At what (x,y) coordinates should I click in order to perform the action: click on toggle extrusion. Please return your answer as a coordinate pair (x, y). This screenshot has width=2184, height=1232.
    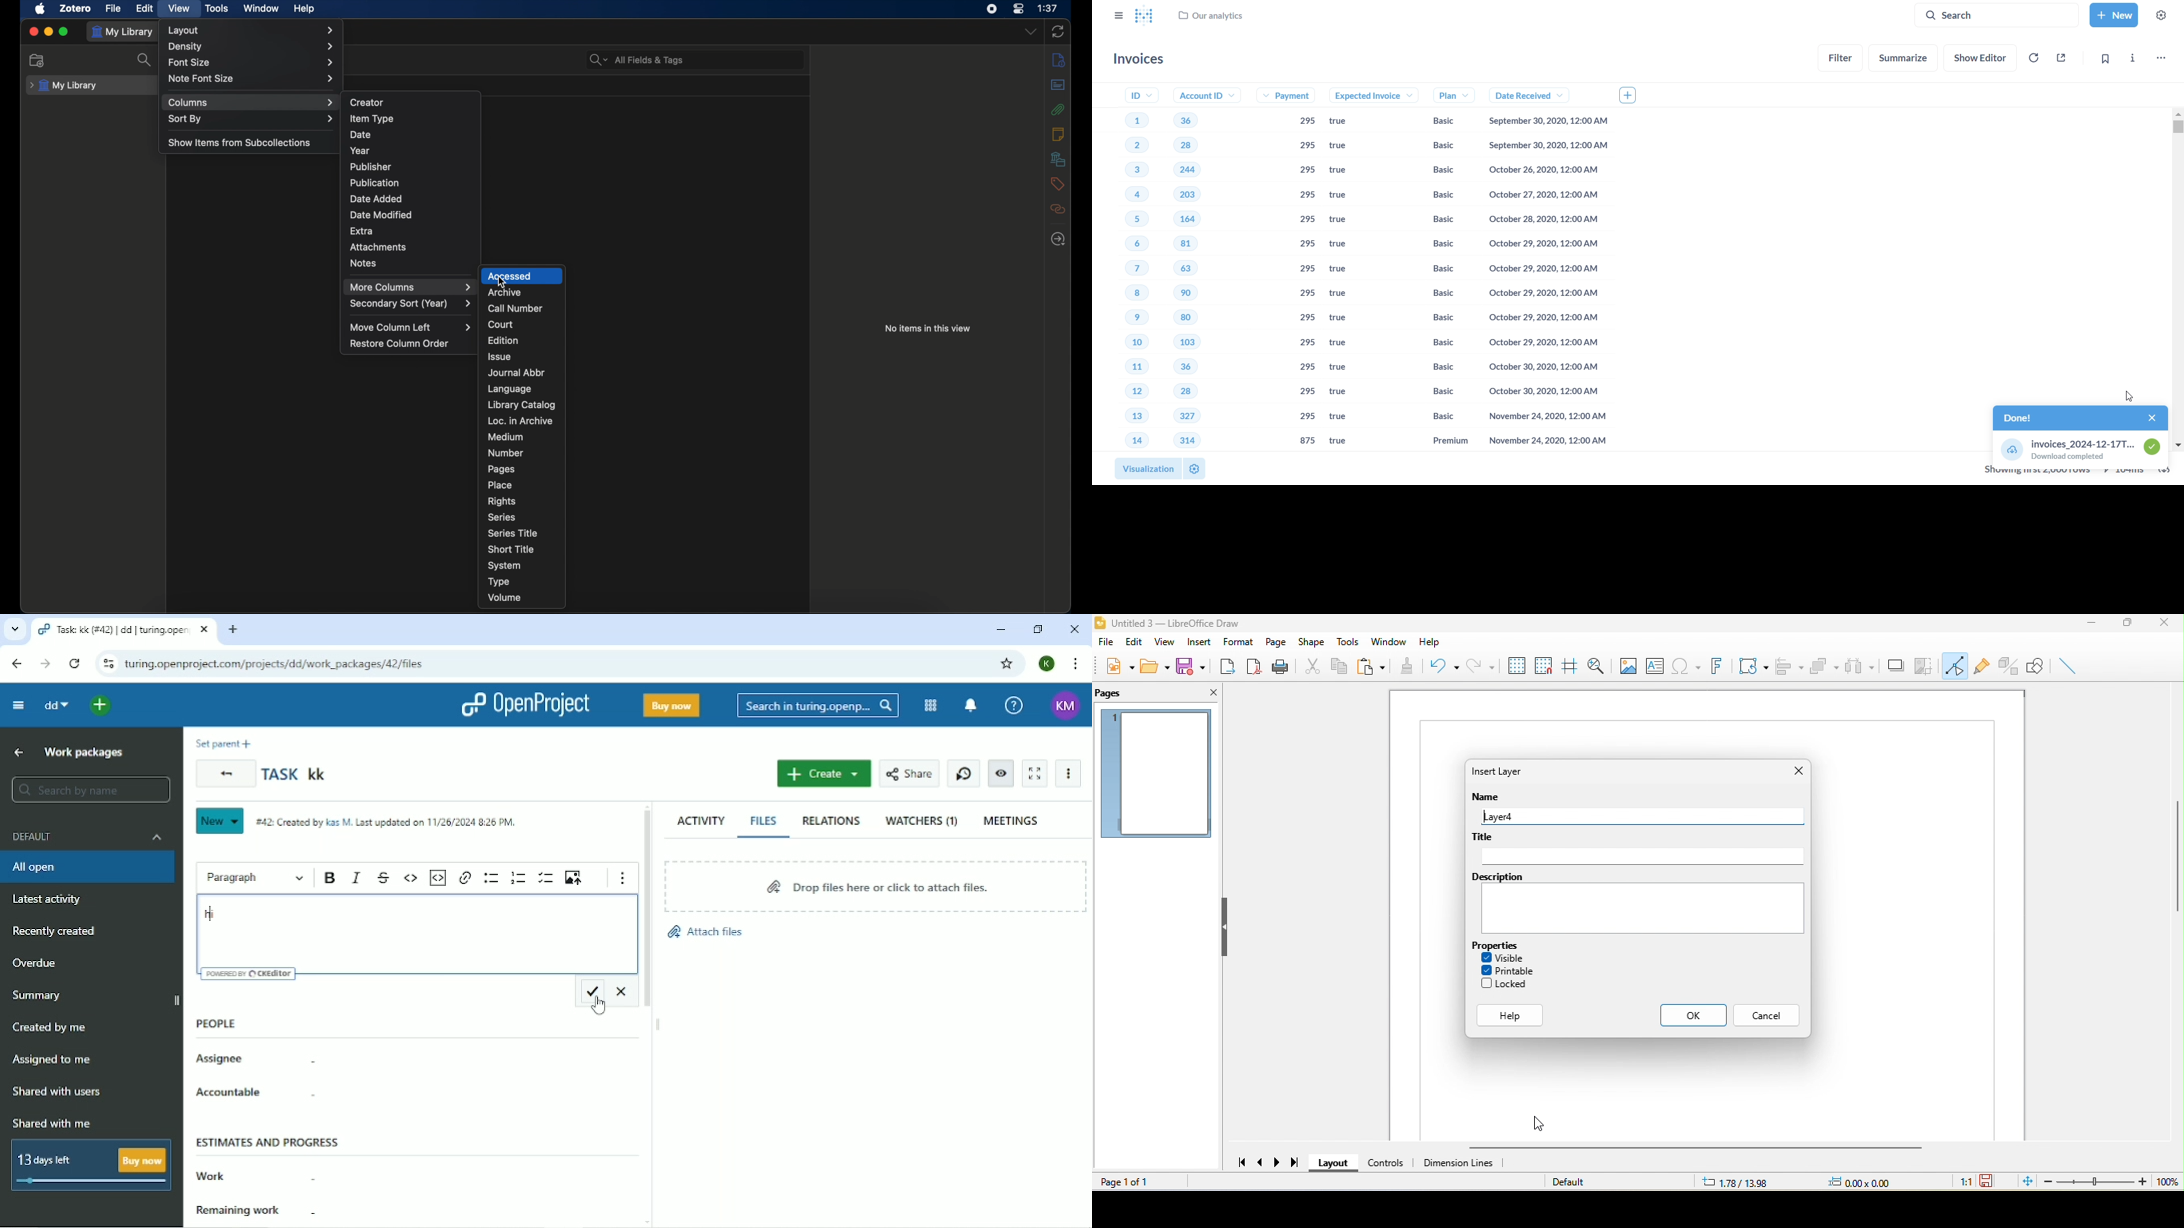
    Looking at the image, I should click on (2008, 666).